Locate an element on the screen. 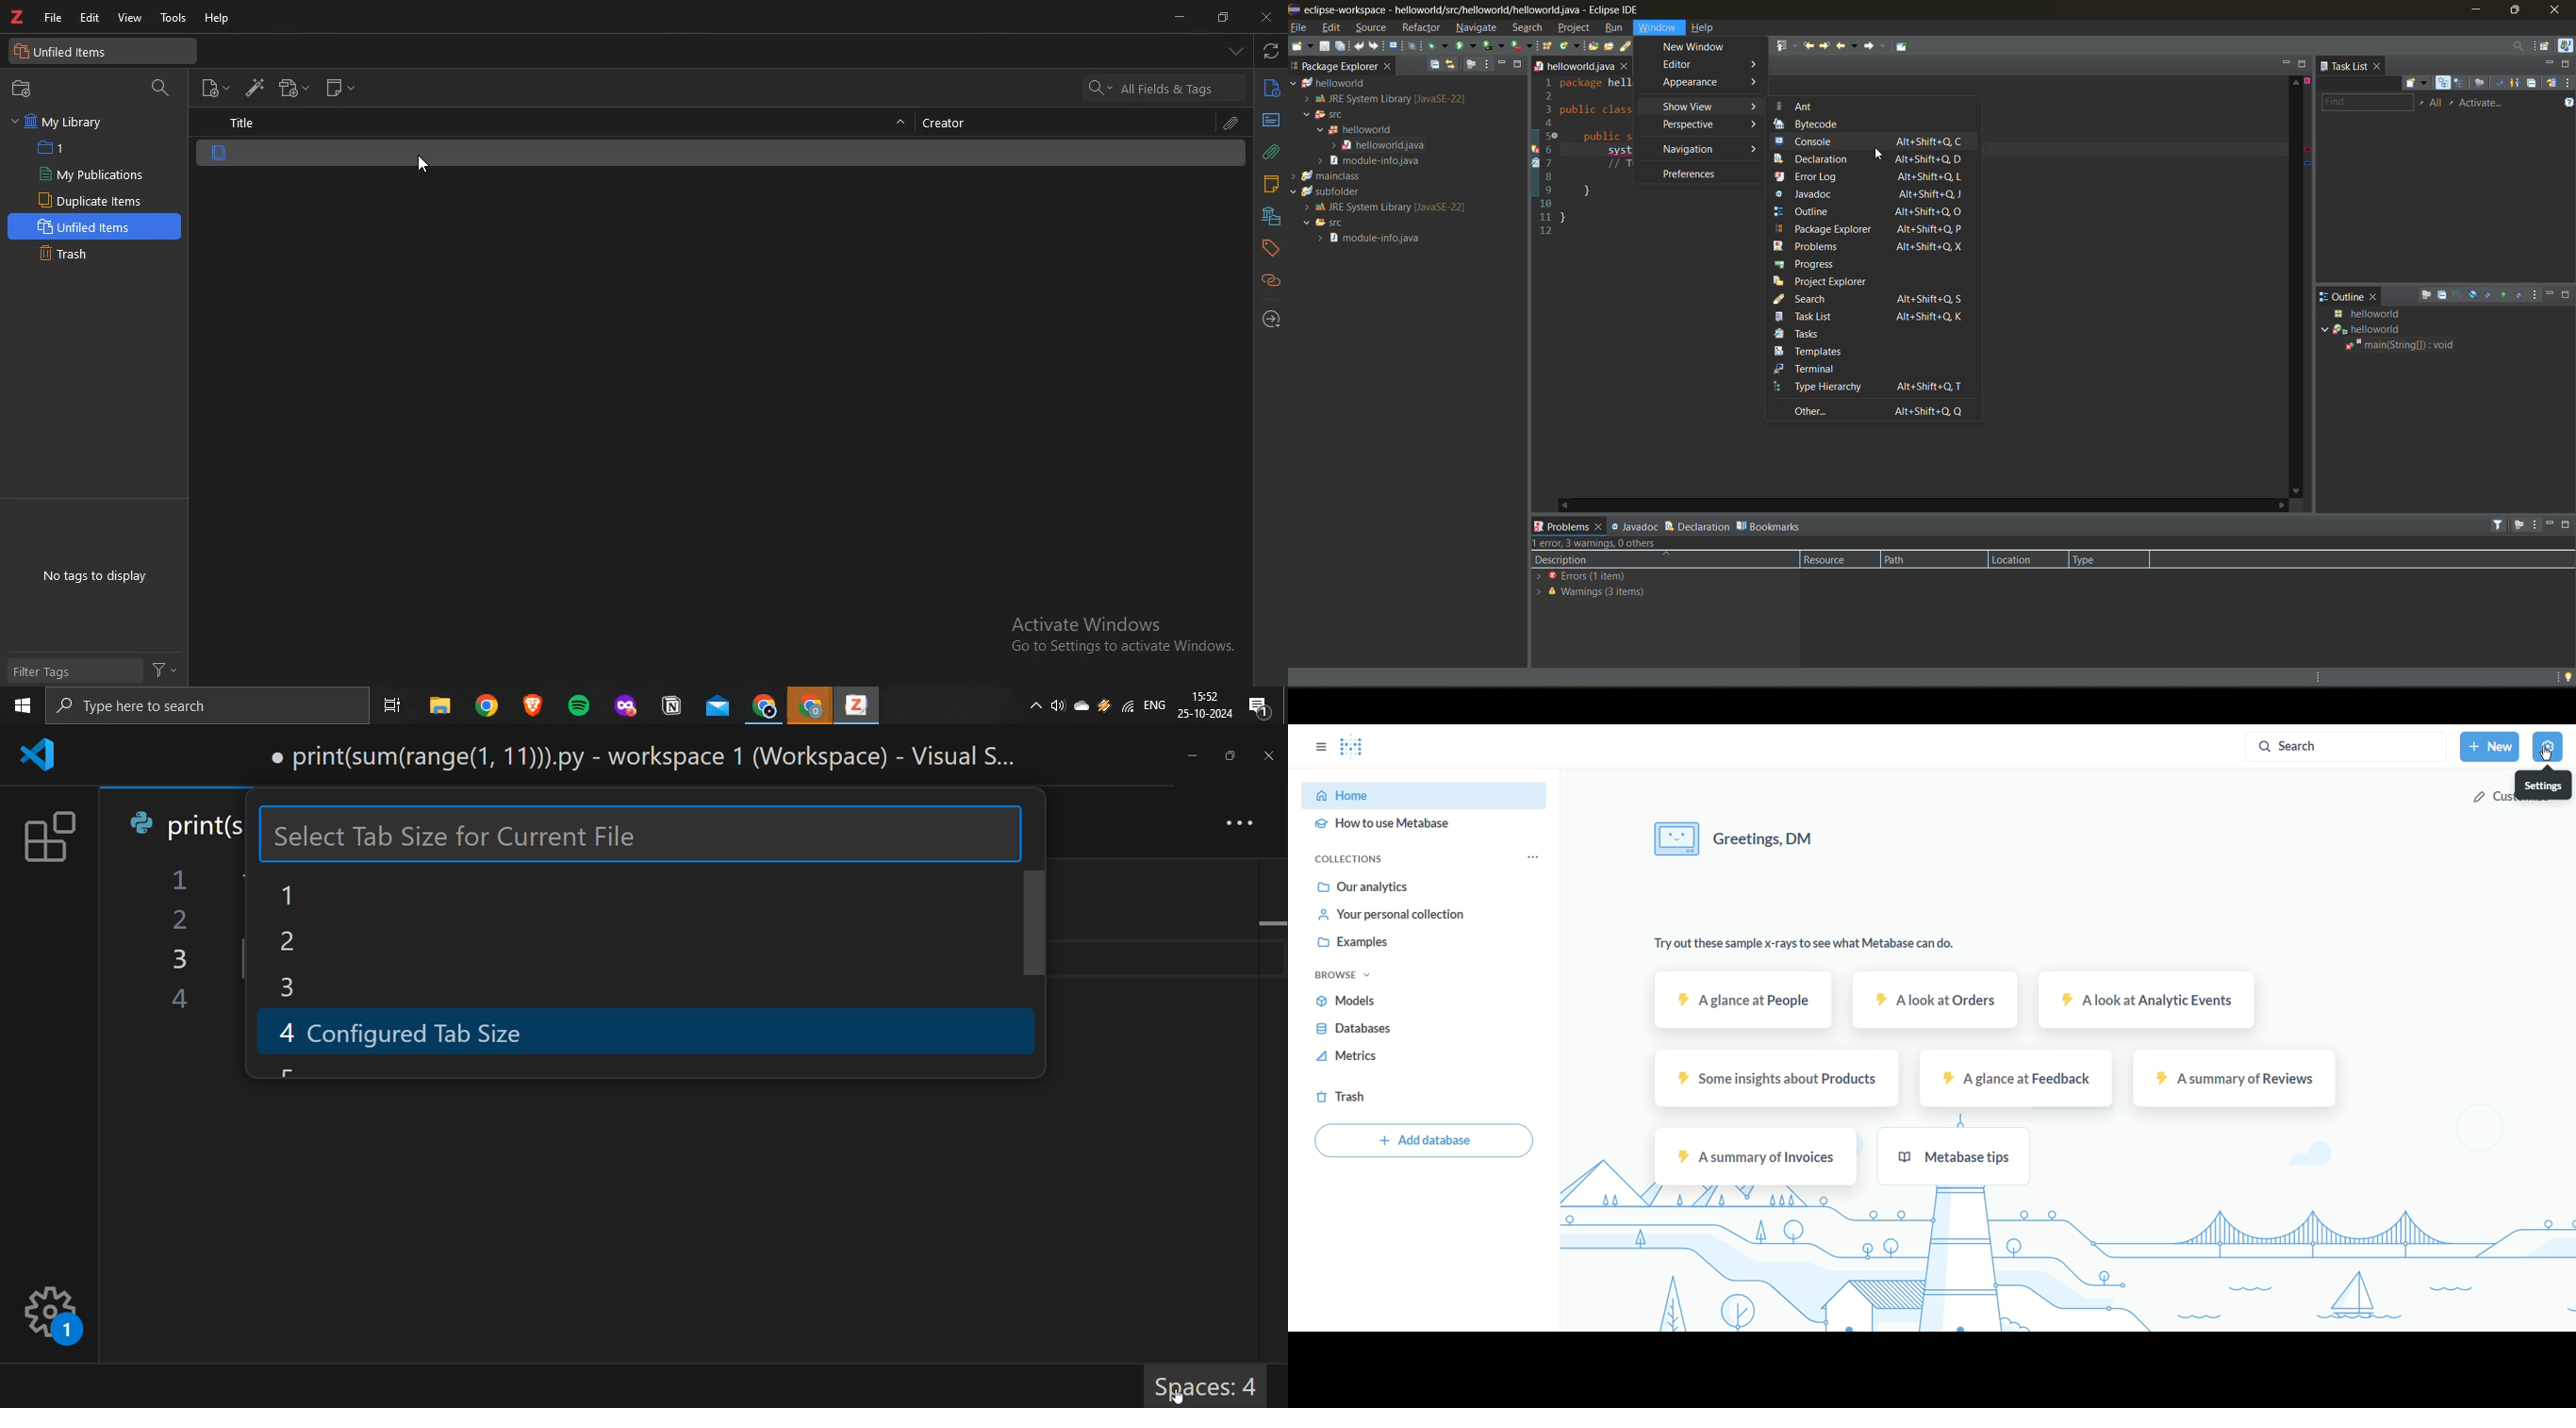 The image size is (2576, 1428). No tags to display is located at coordinates (96, 577).